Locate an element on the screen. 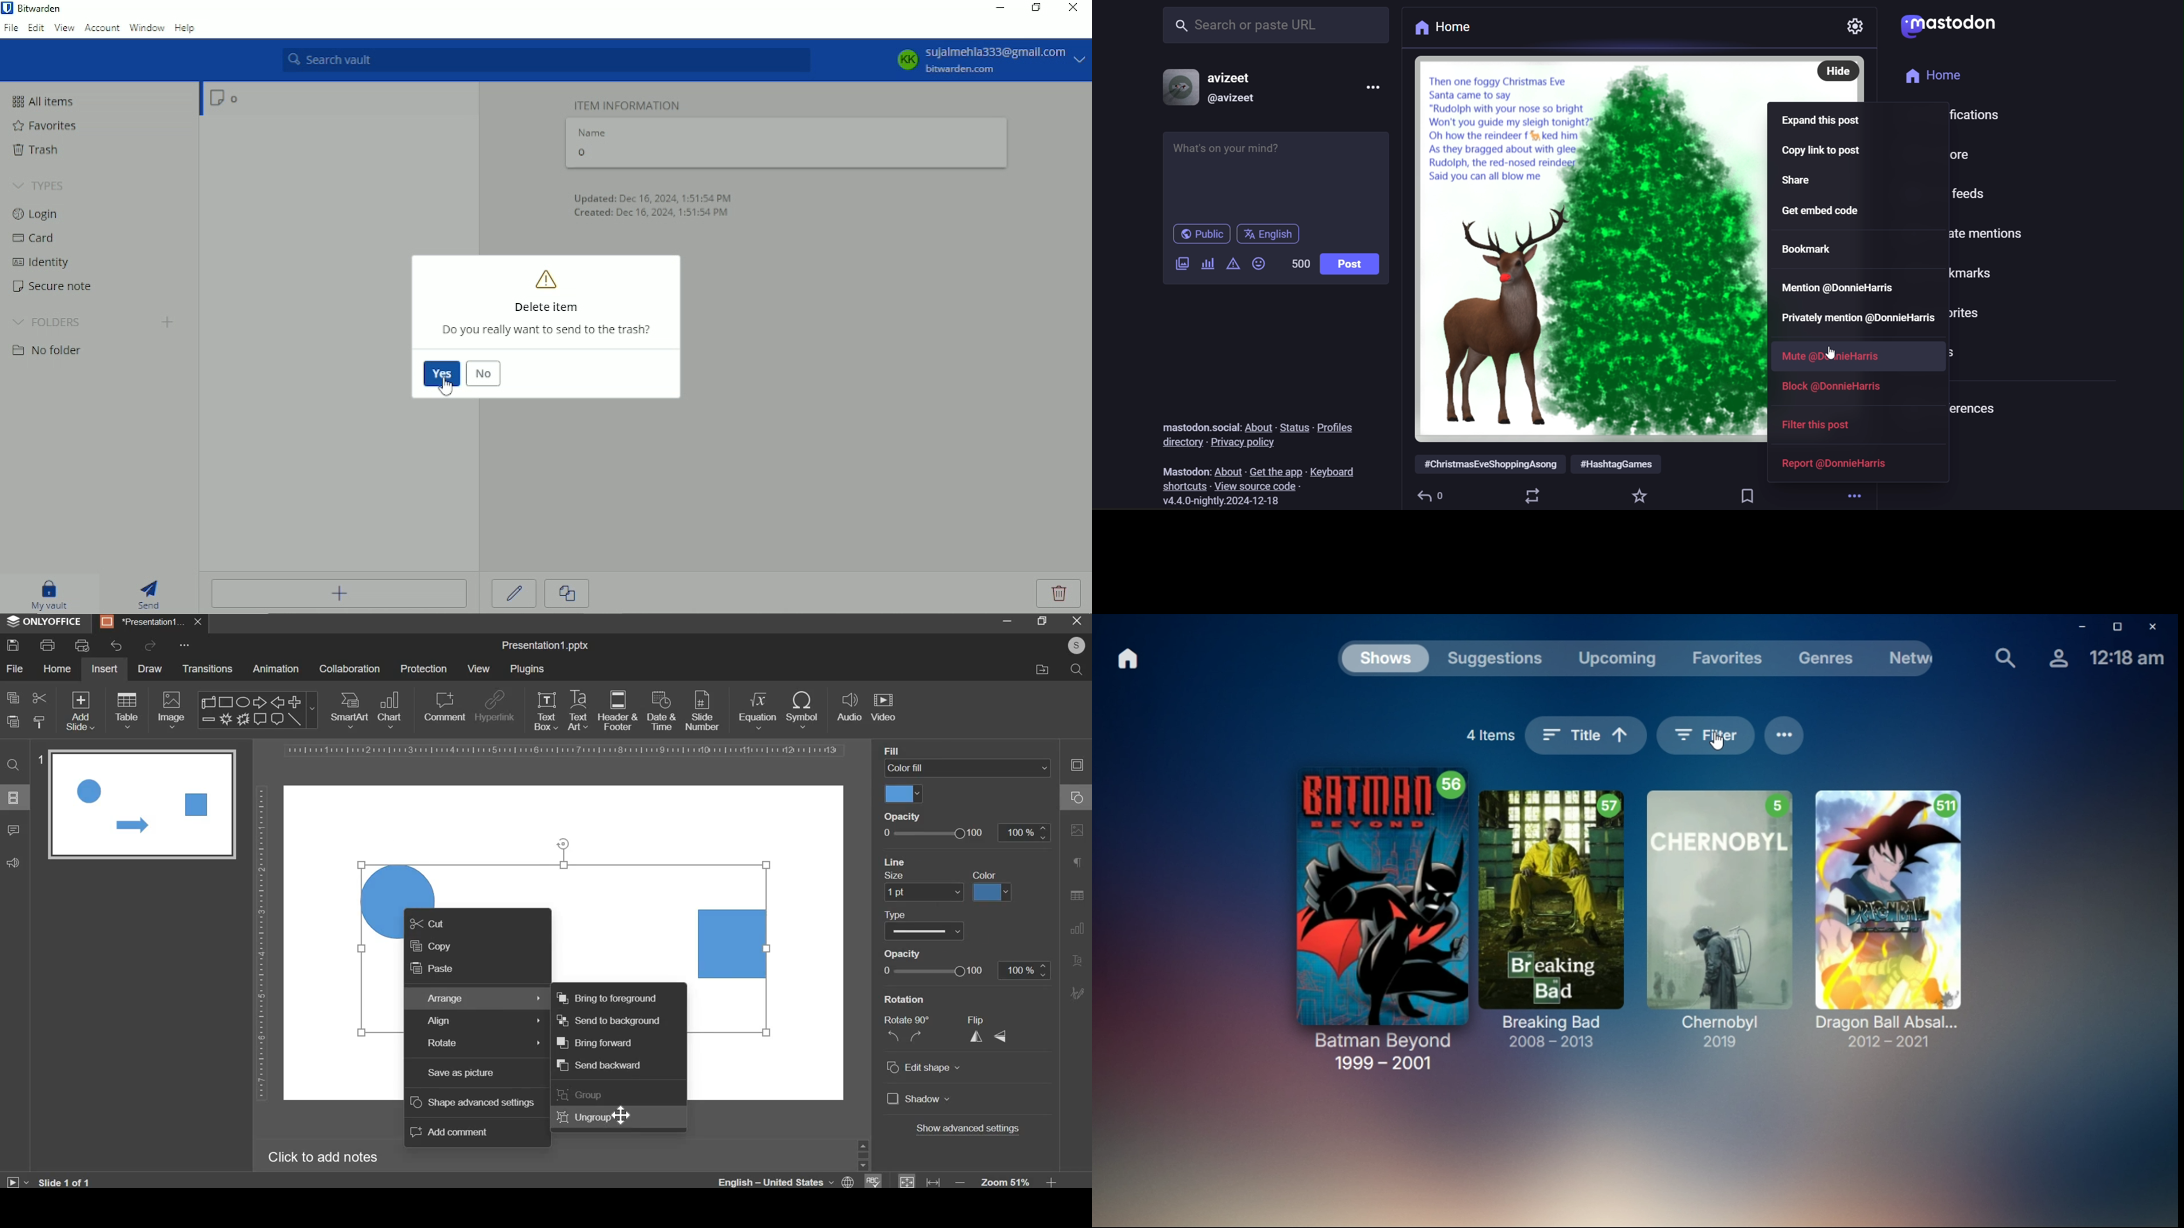 The image size is (2184, 1232). undo is located at coordinates (116, 646).